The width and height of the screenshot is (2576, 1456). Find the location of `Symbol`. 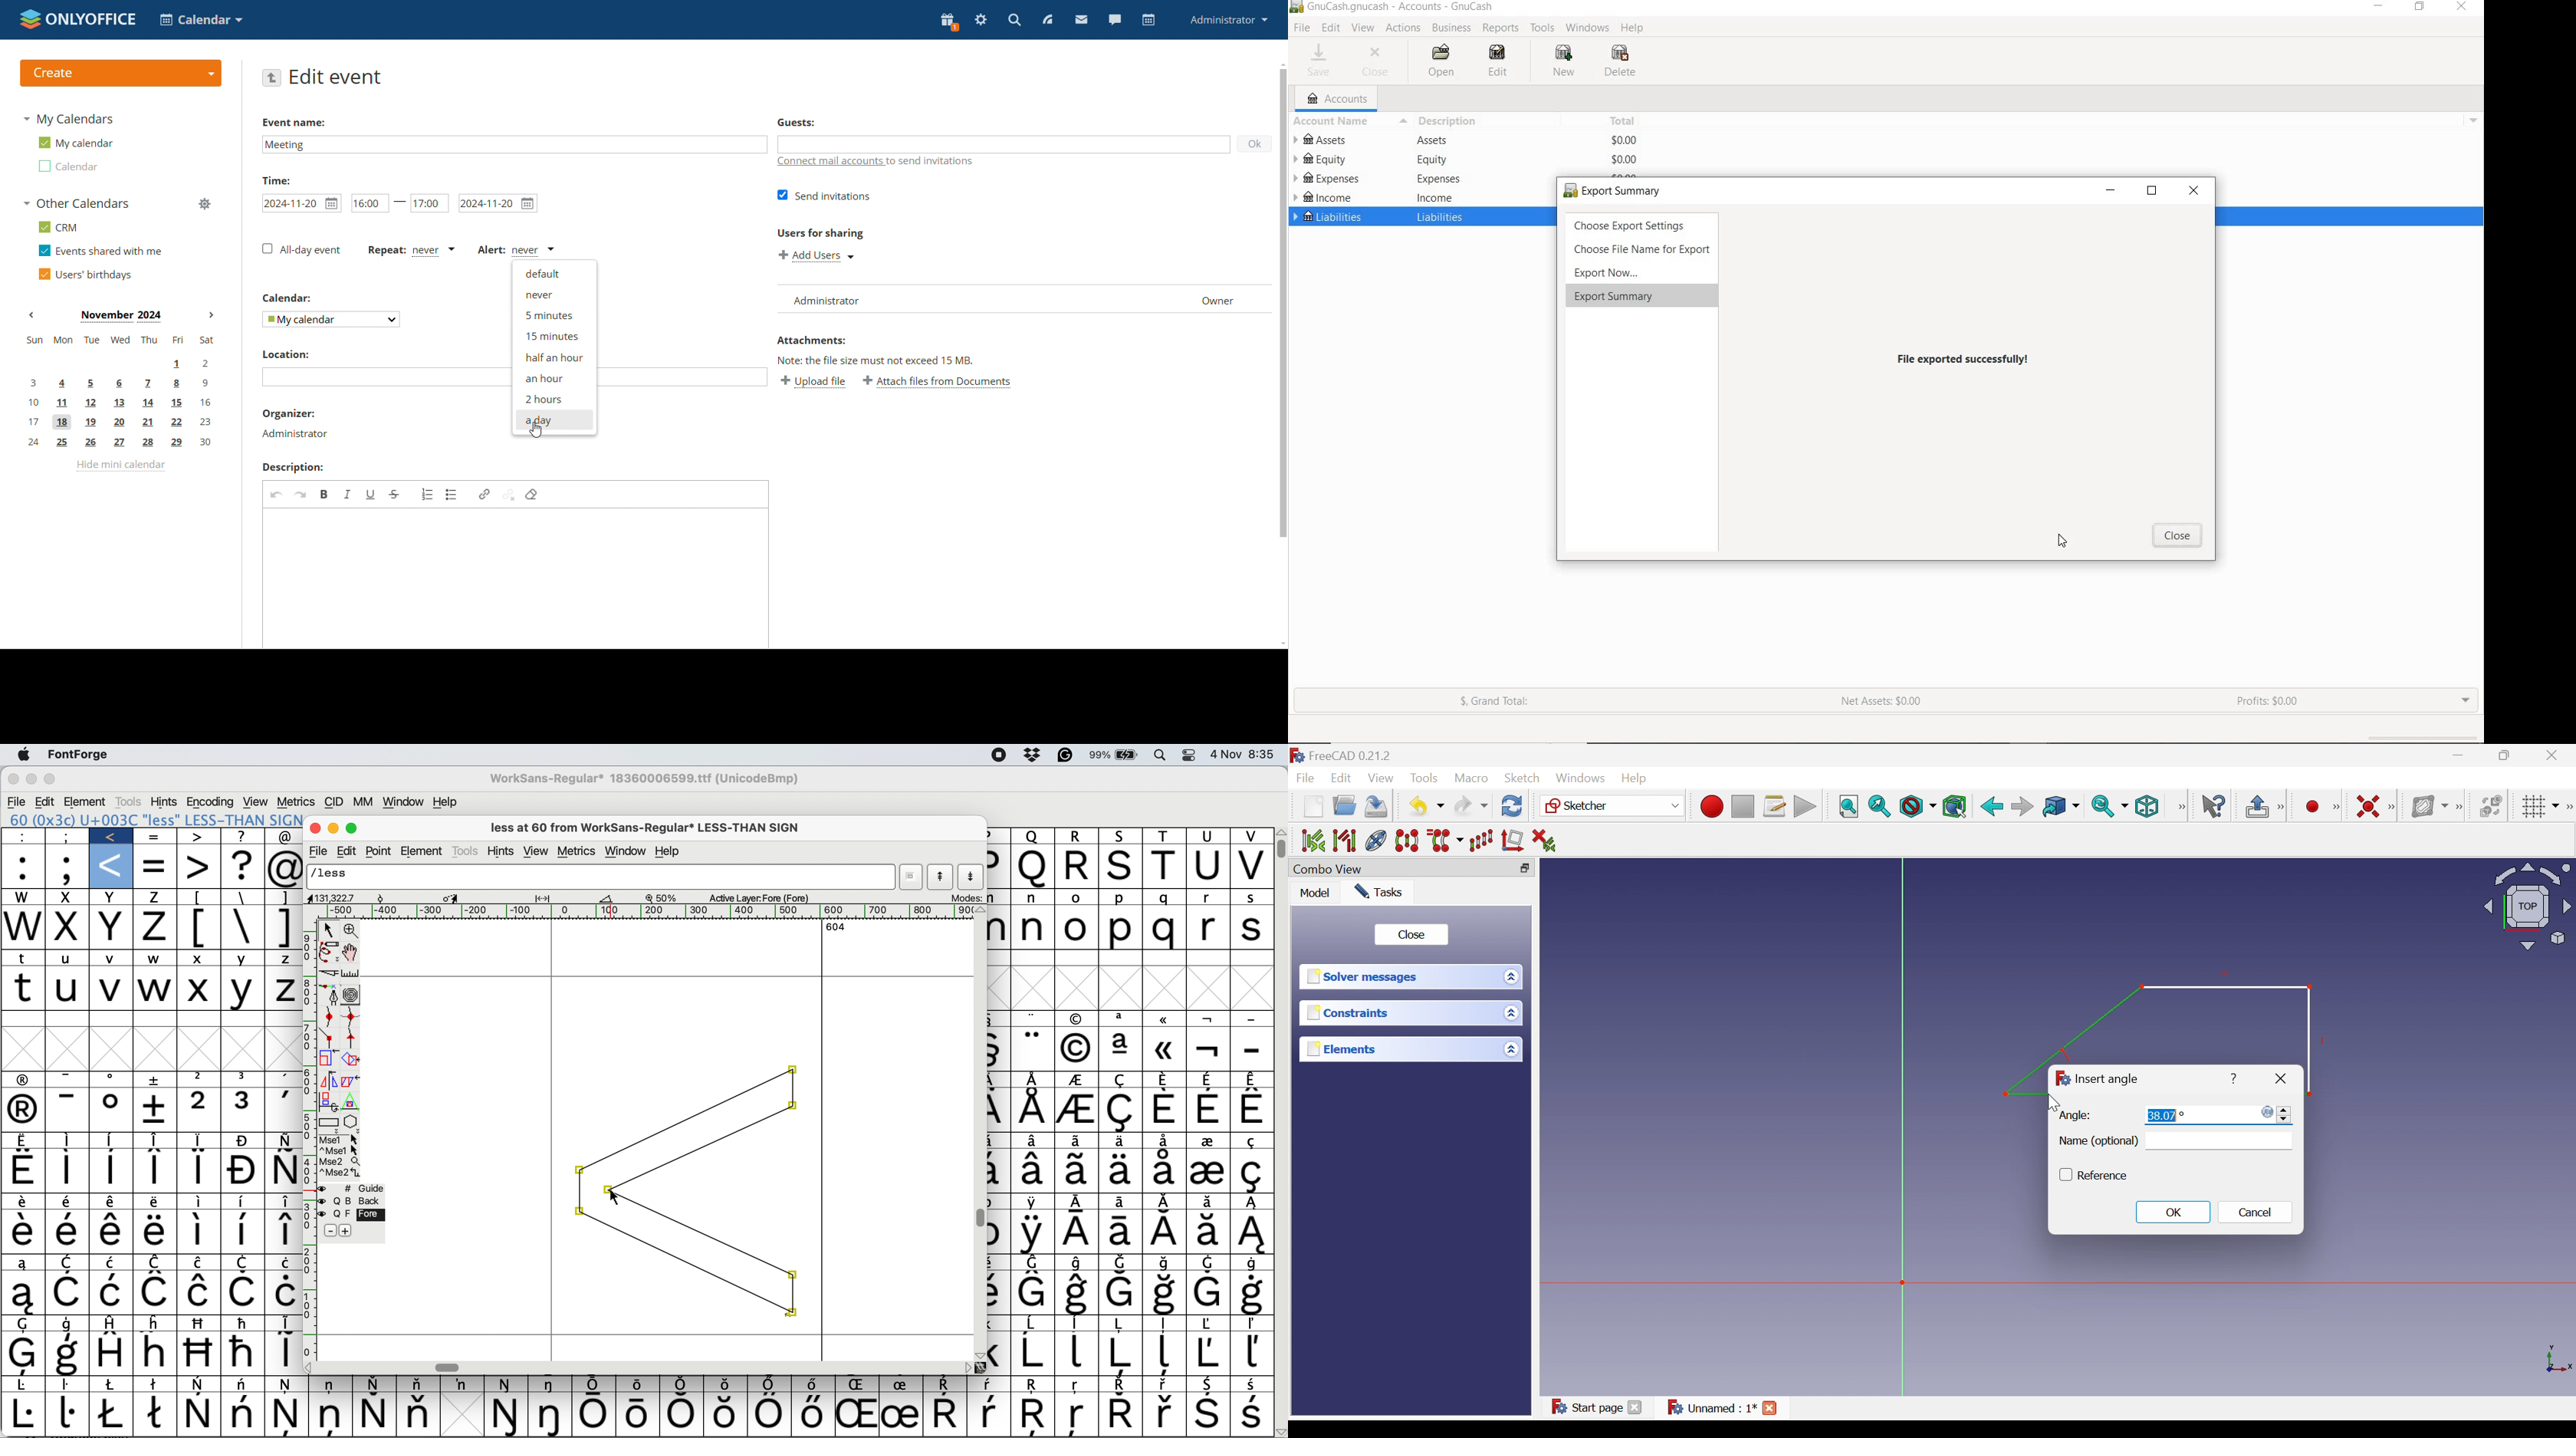

Symbol is located at coordinates (202, 1322).